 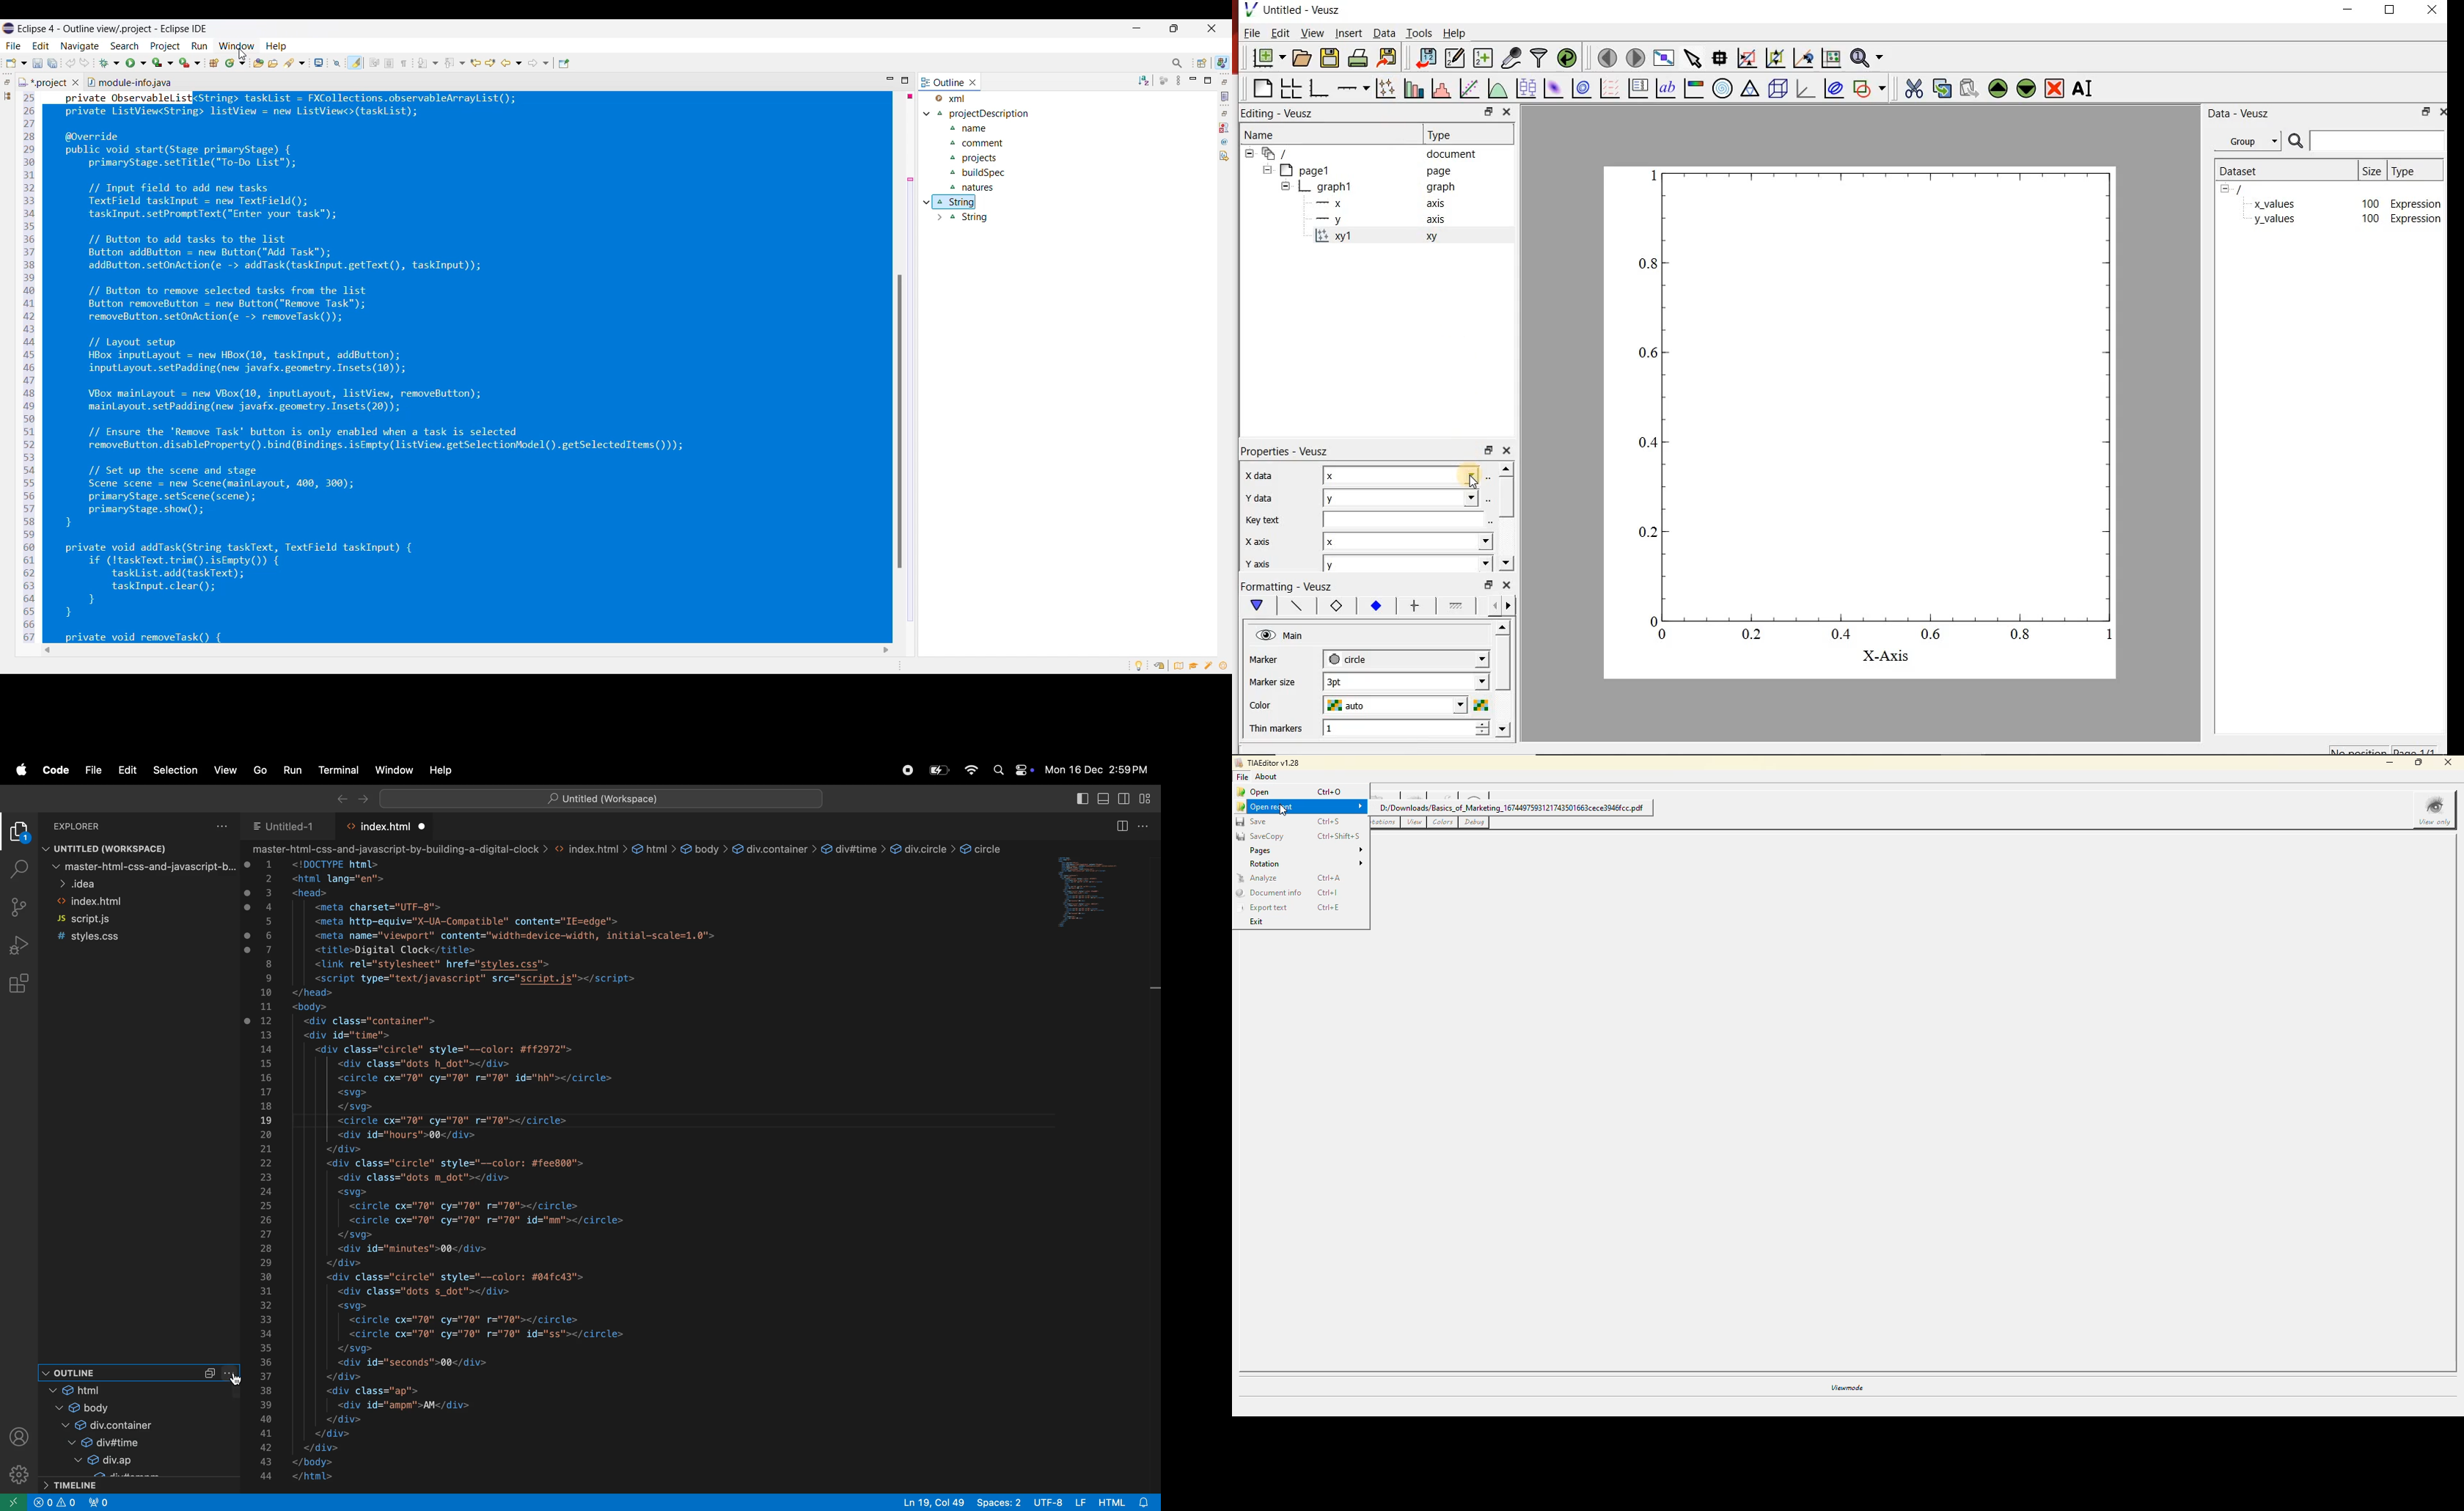 I want to click on auto, so click(x=1393, y=704).